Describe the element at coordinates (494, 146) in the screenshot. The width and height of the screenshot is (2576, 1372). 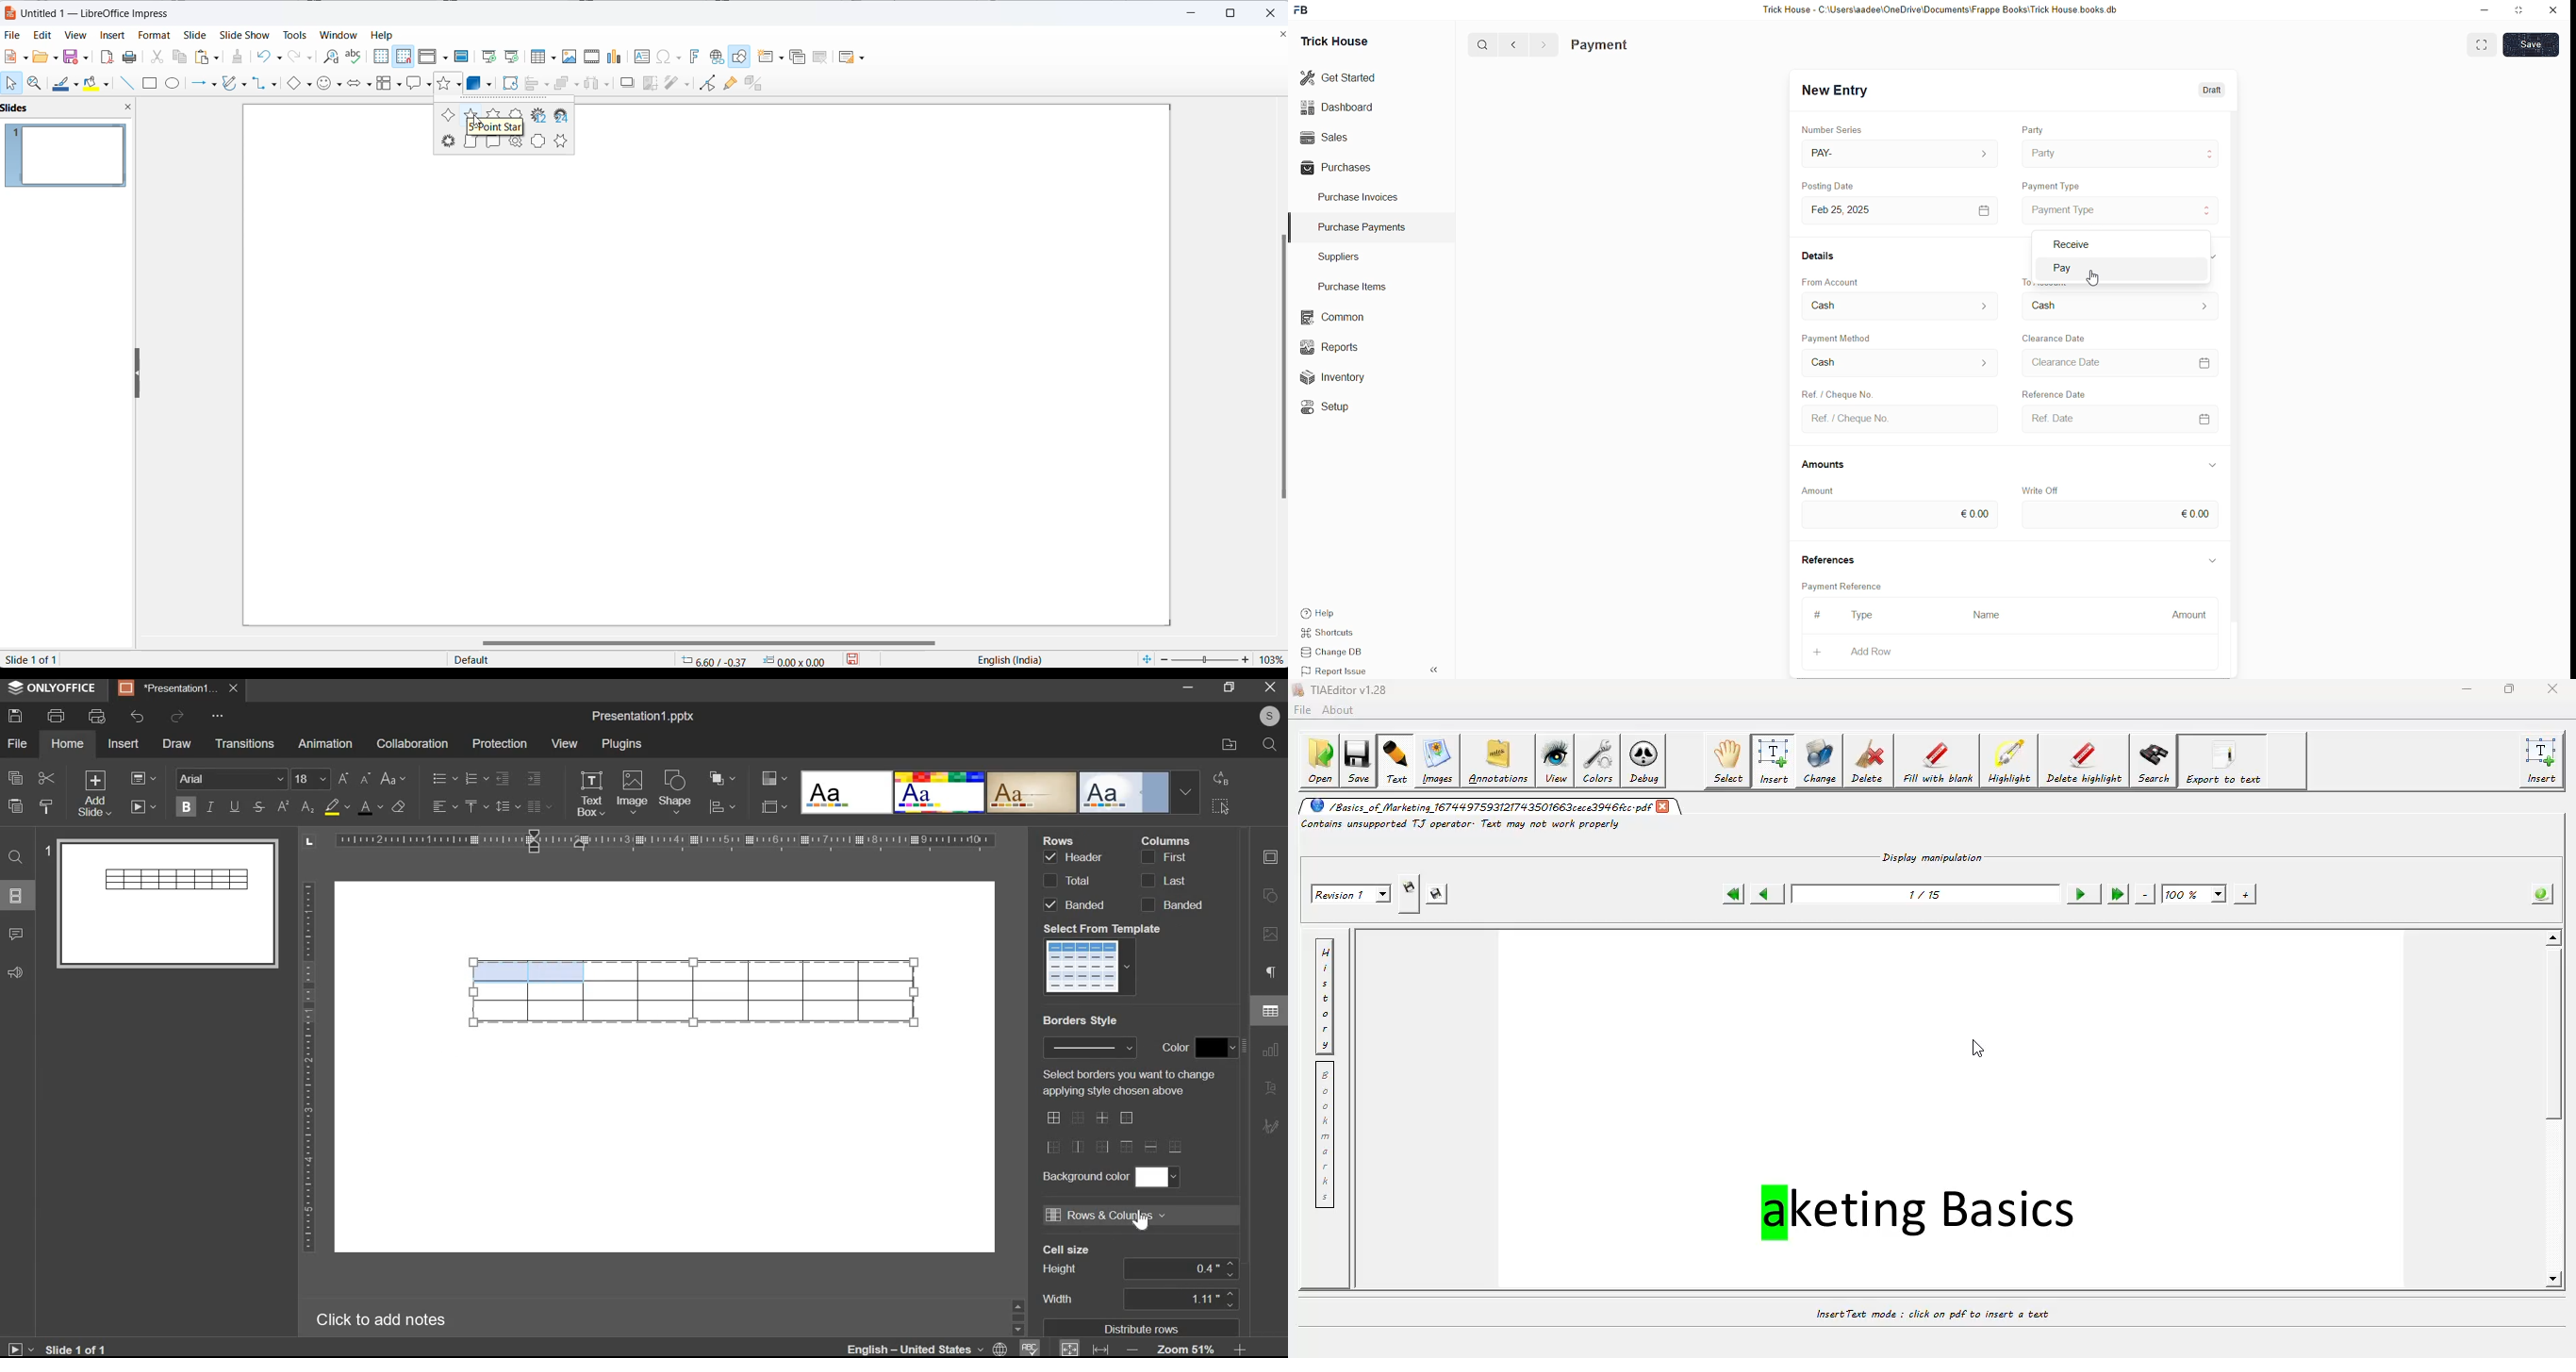
I see `horizontal scroll` at that location.